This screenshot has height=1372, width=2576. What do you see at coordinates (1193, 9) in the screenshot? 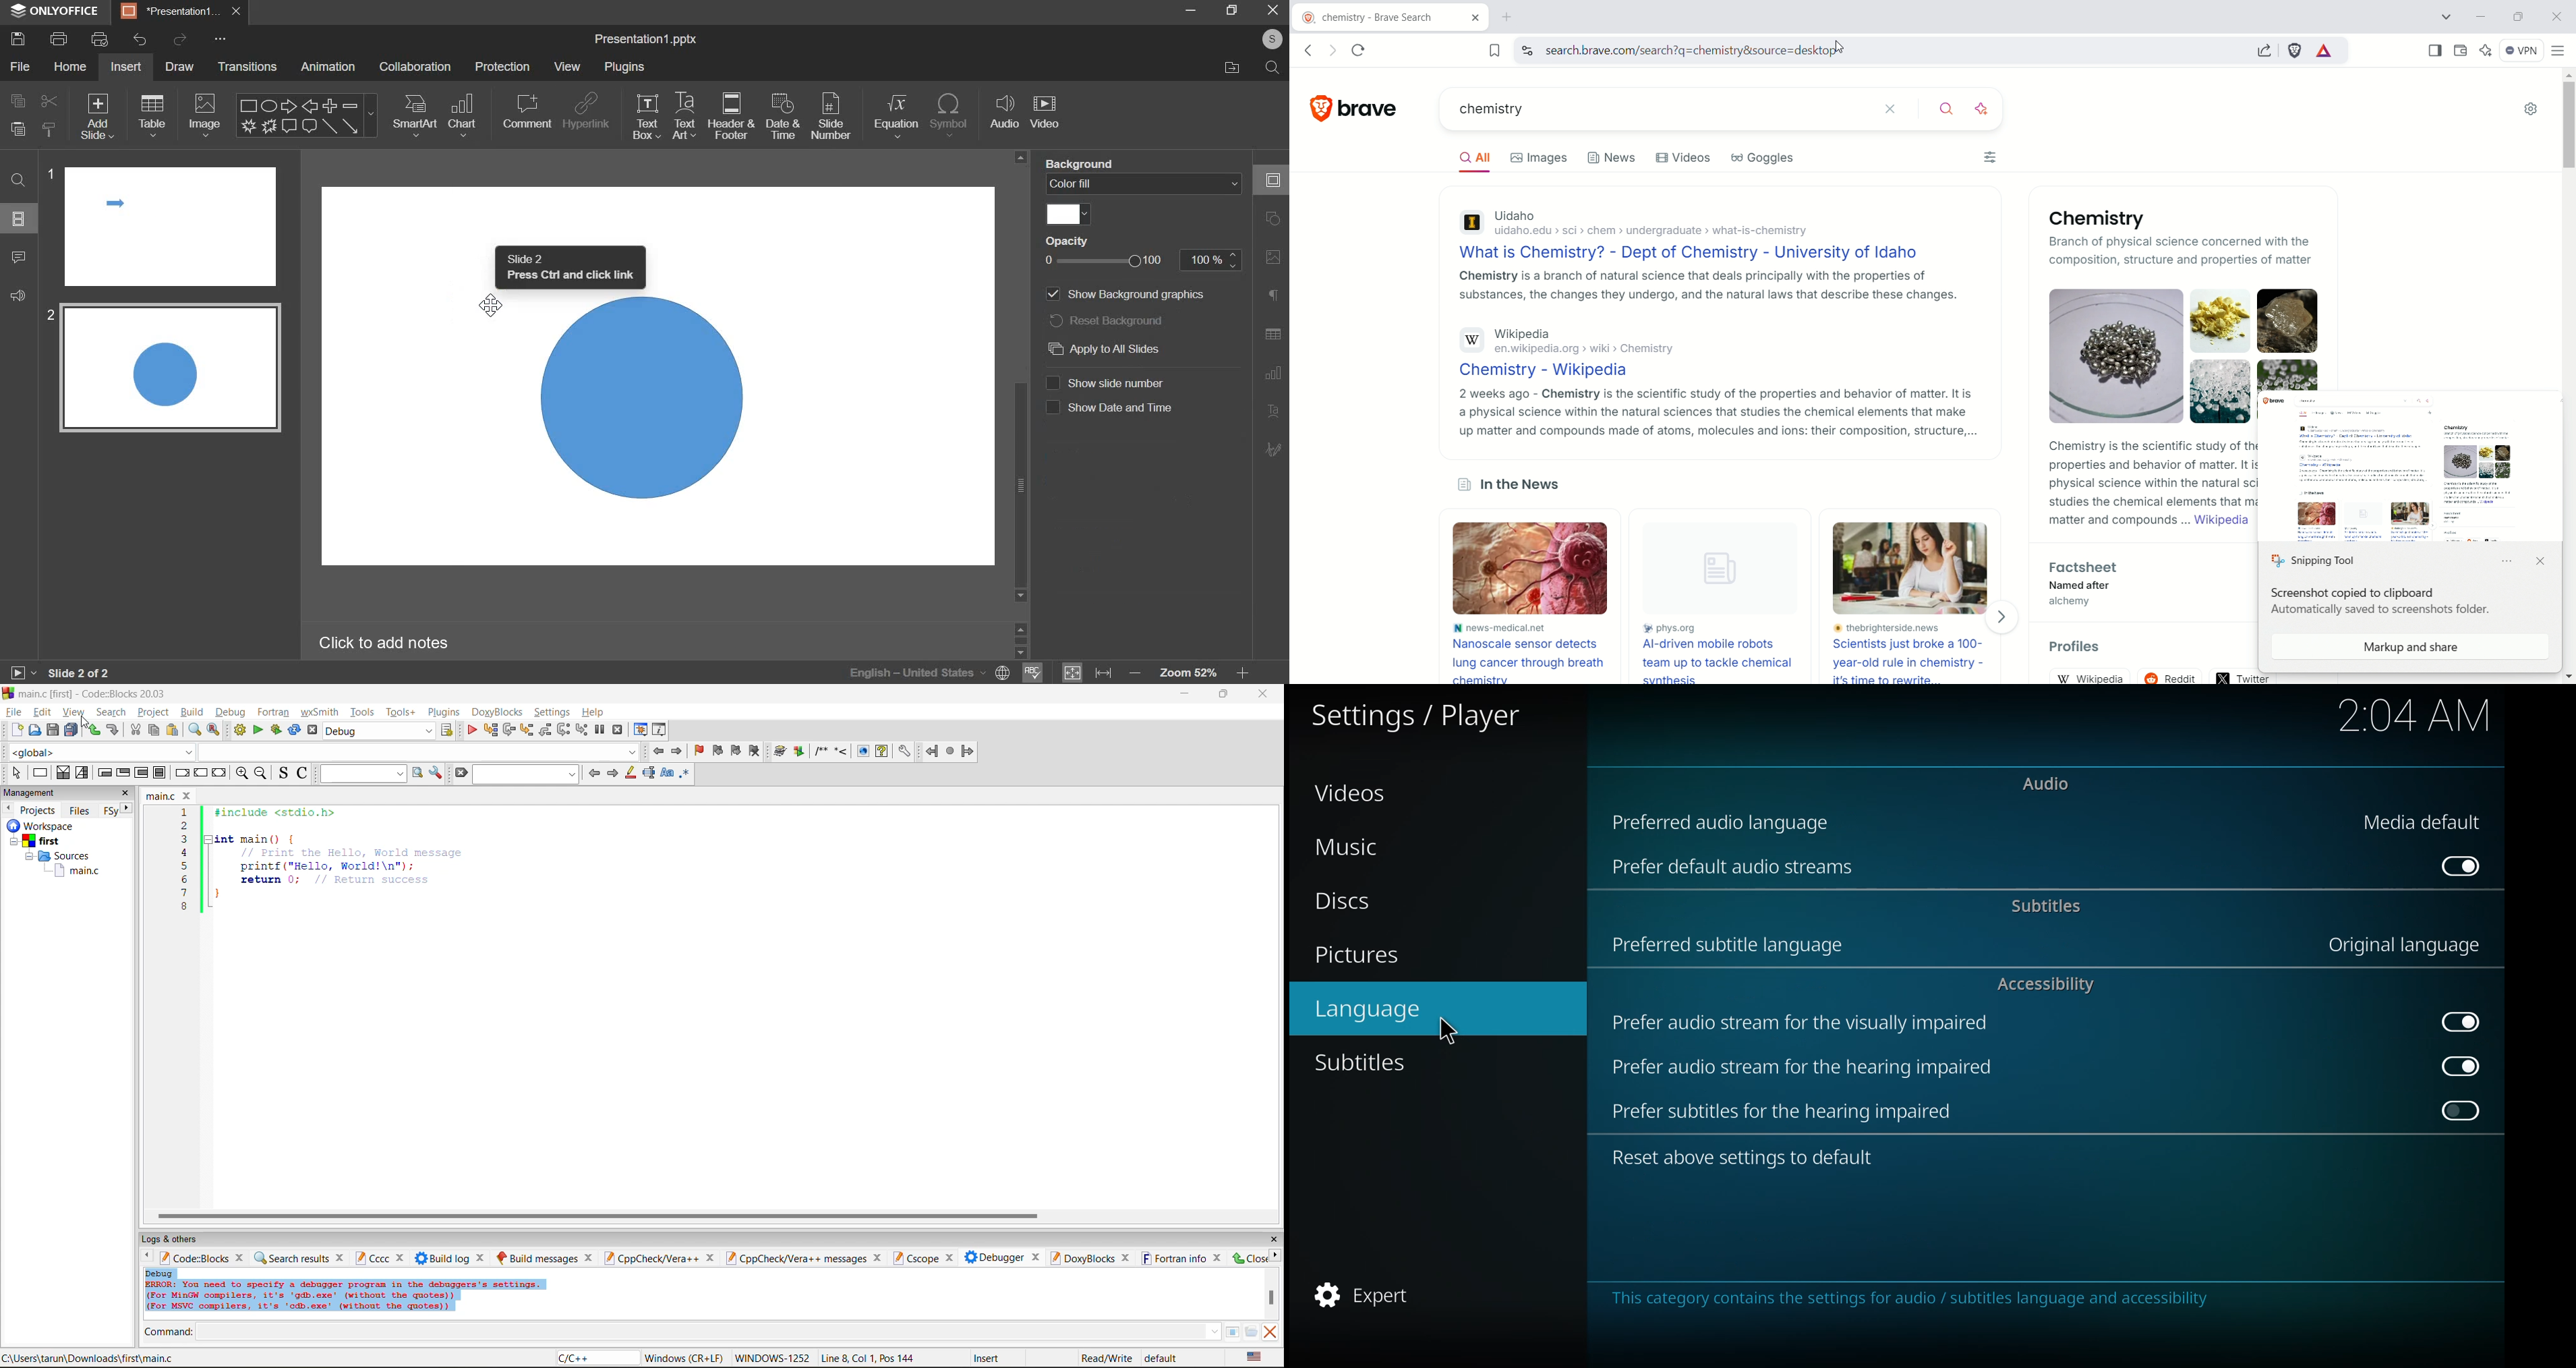
I see `minimize` at bounding box center [1193, 9].